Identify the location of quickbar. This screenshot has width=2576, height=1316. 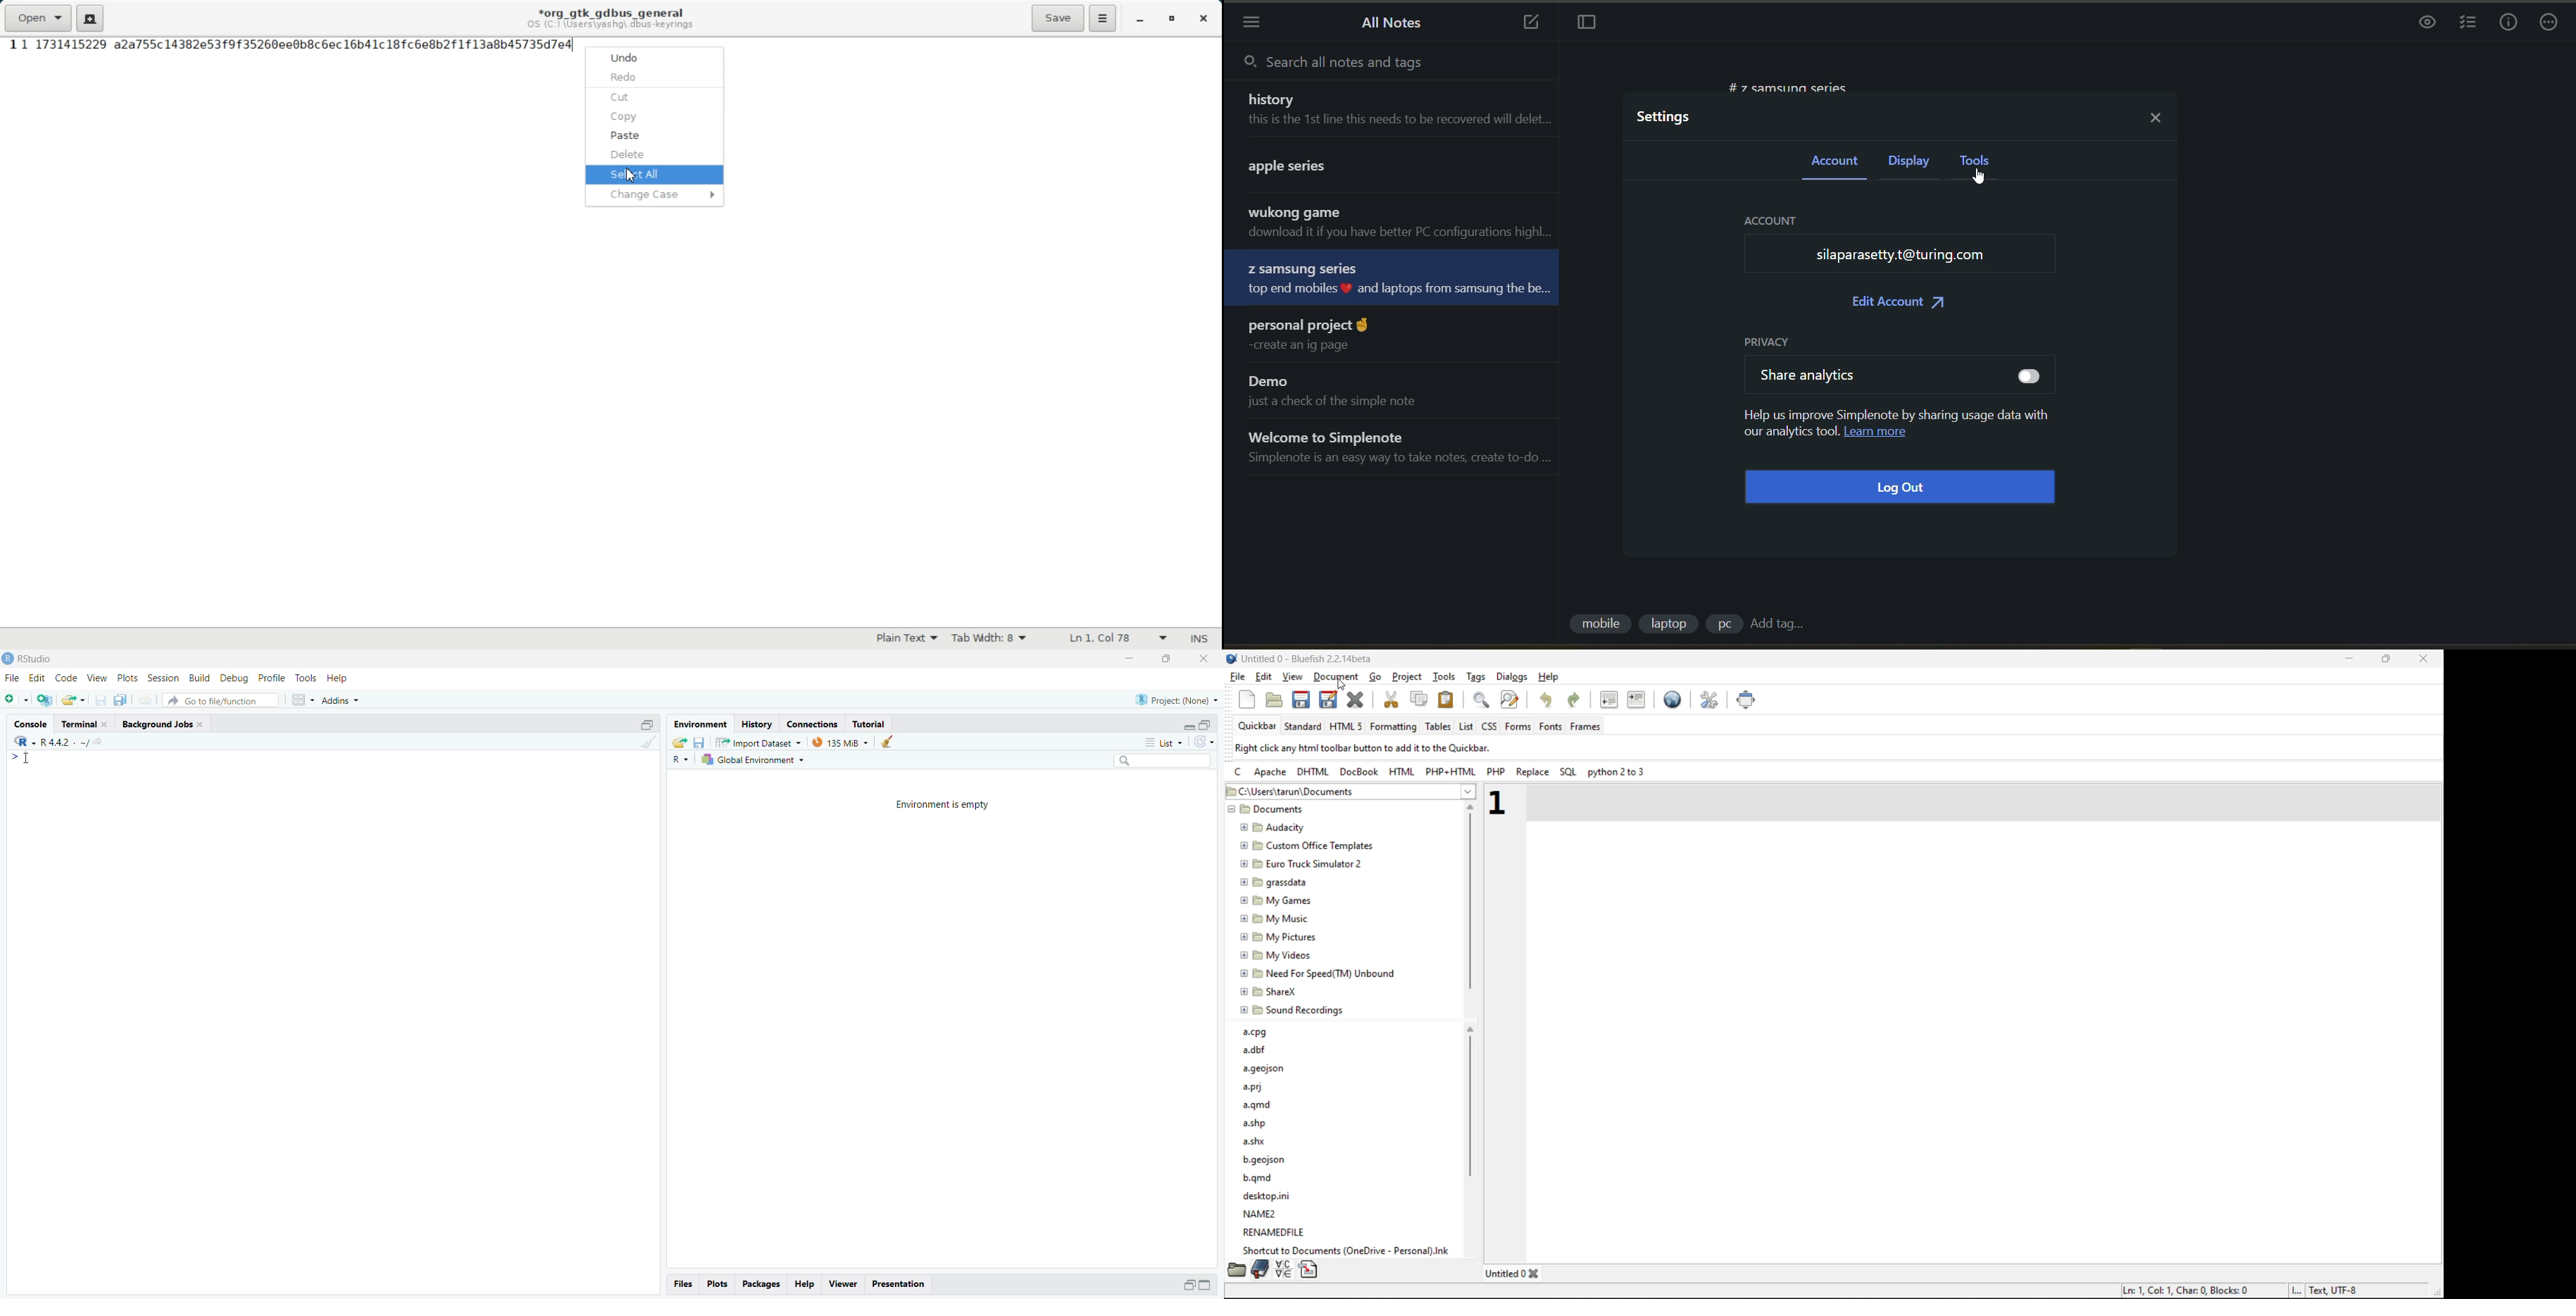
(1257, 725).